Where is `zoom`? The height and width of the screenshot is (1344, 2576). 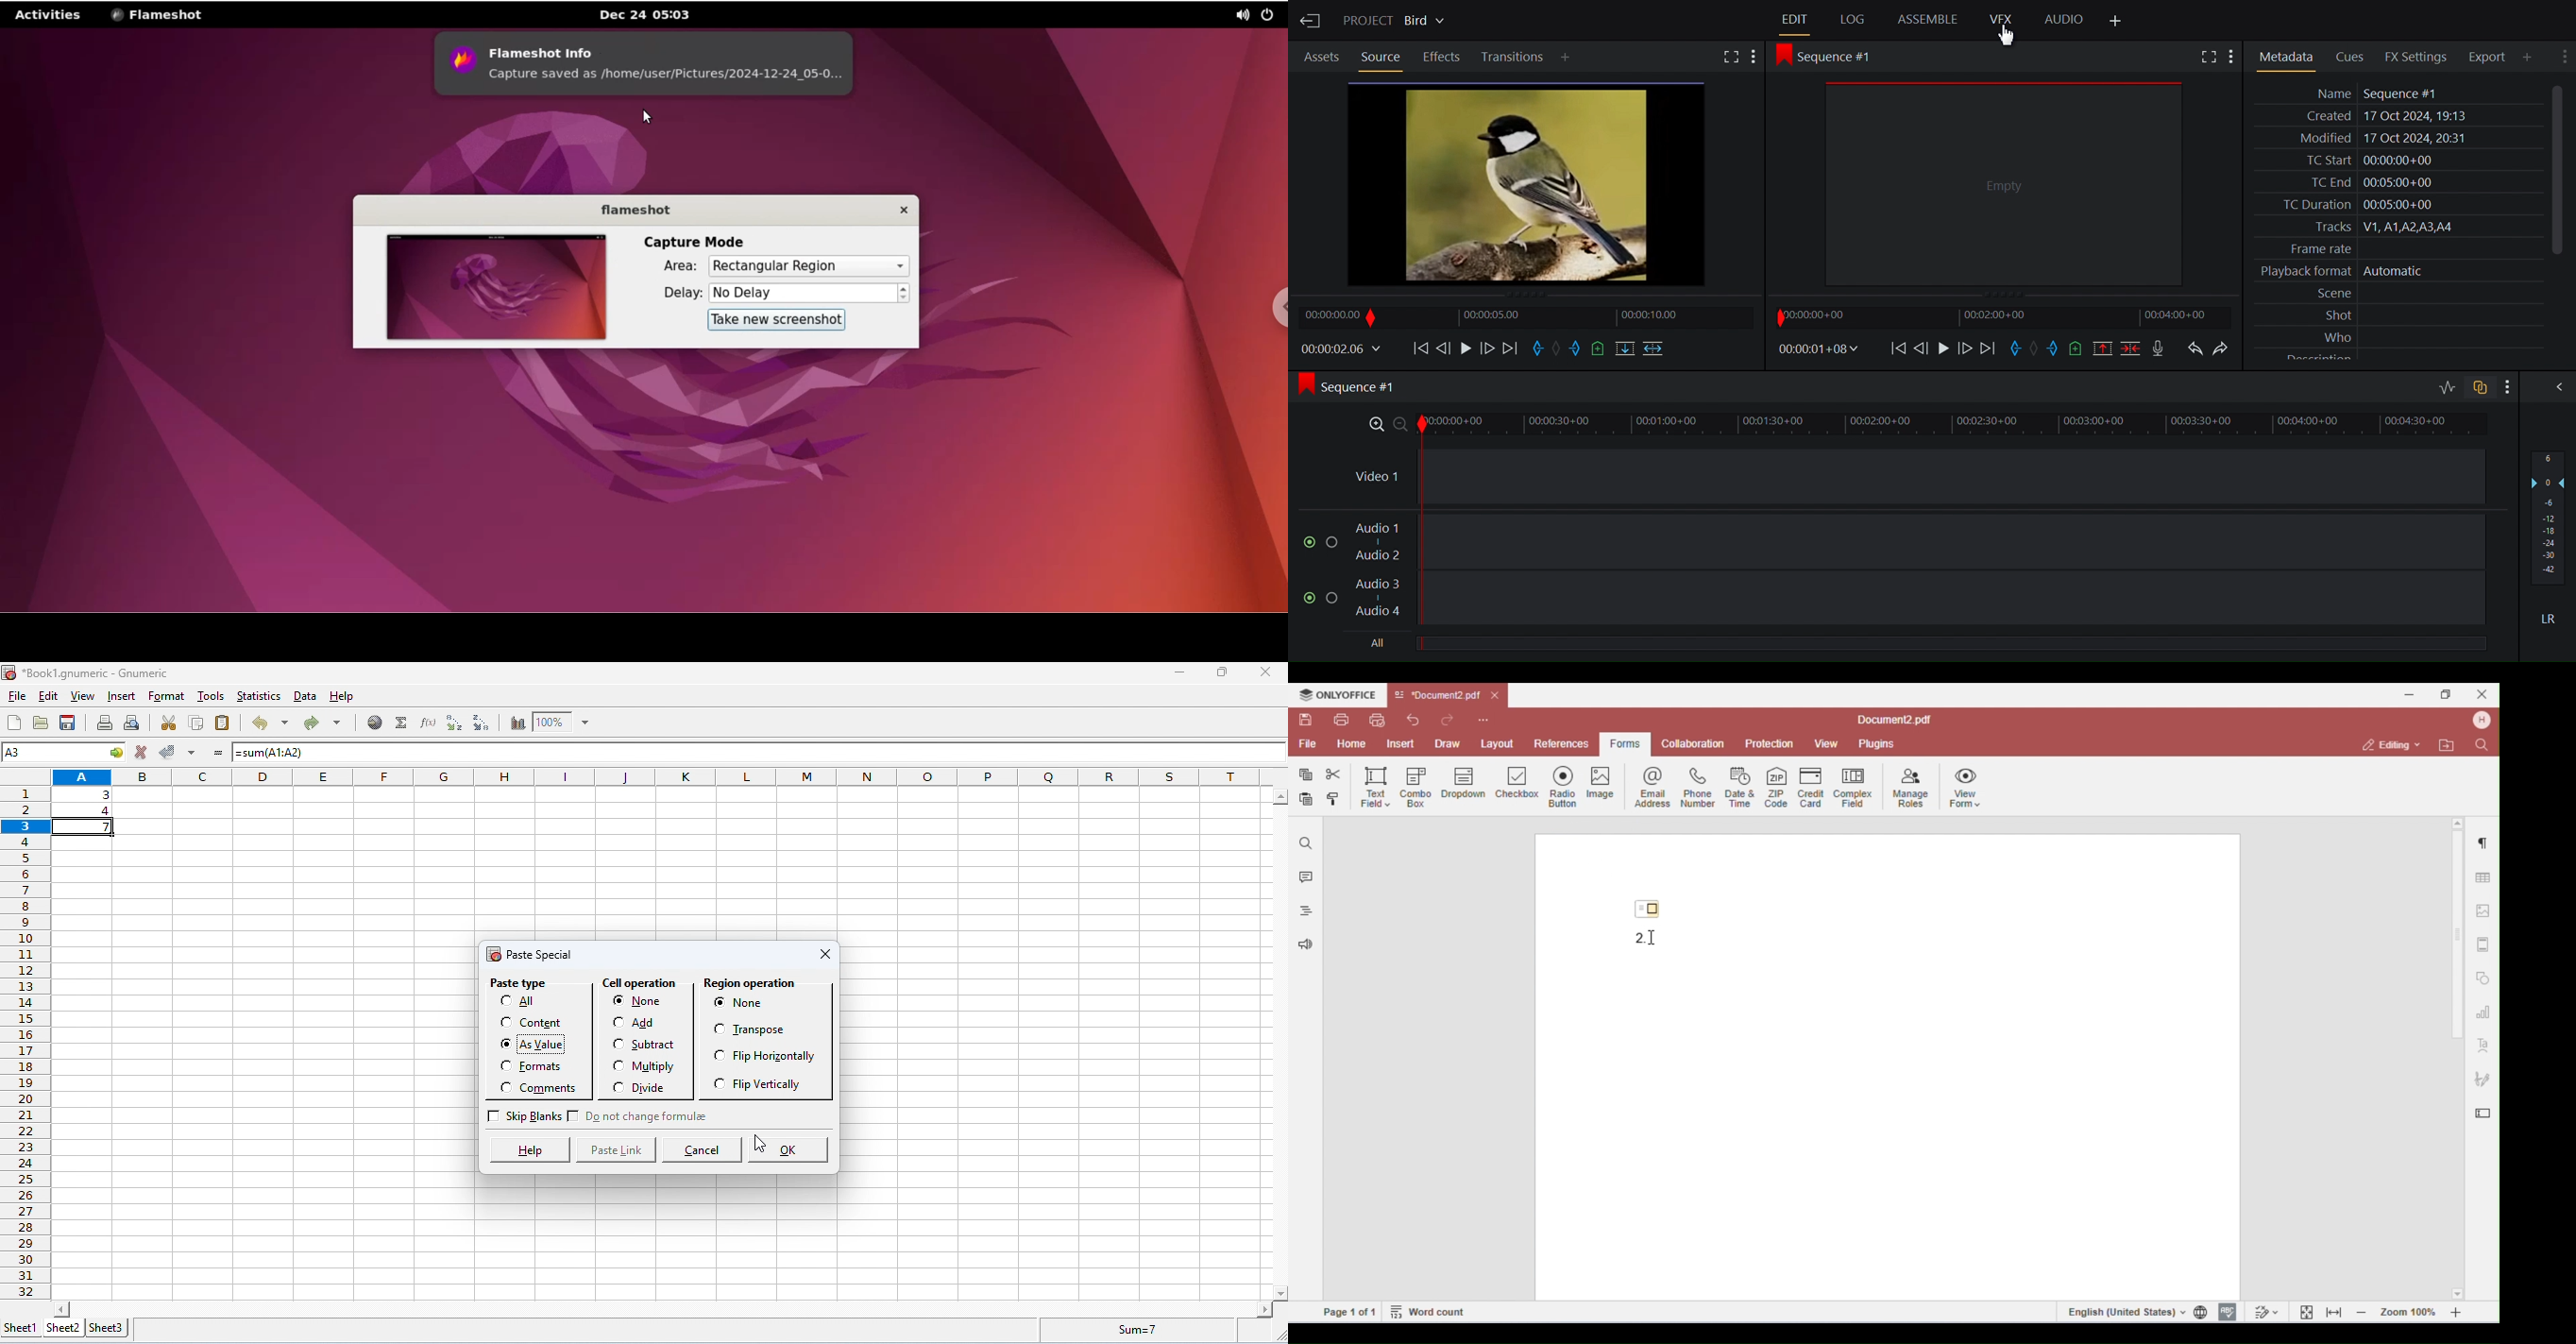
zoom is located at coordinates (562, 722).